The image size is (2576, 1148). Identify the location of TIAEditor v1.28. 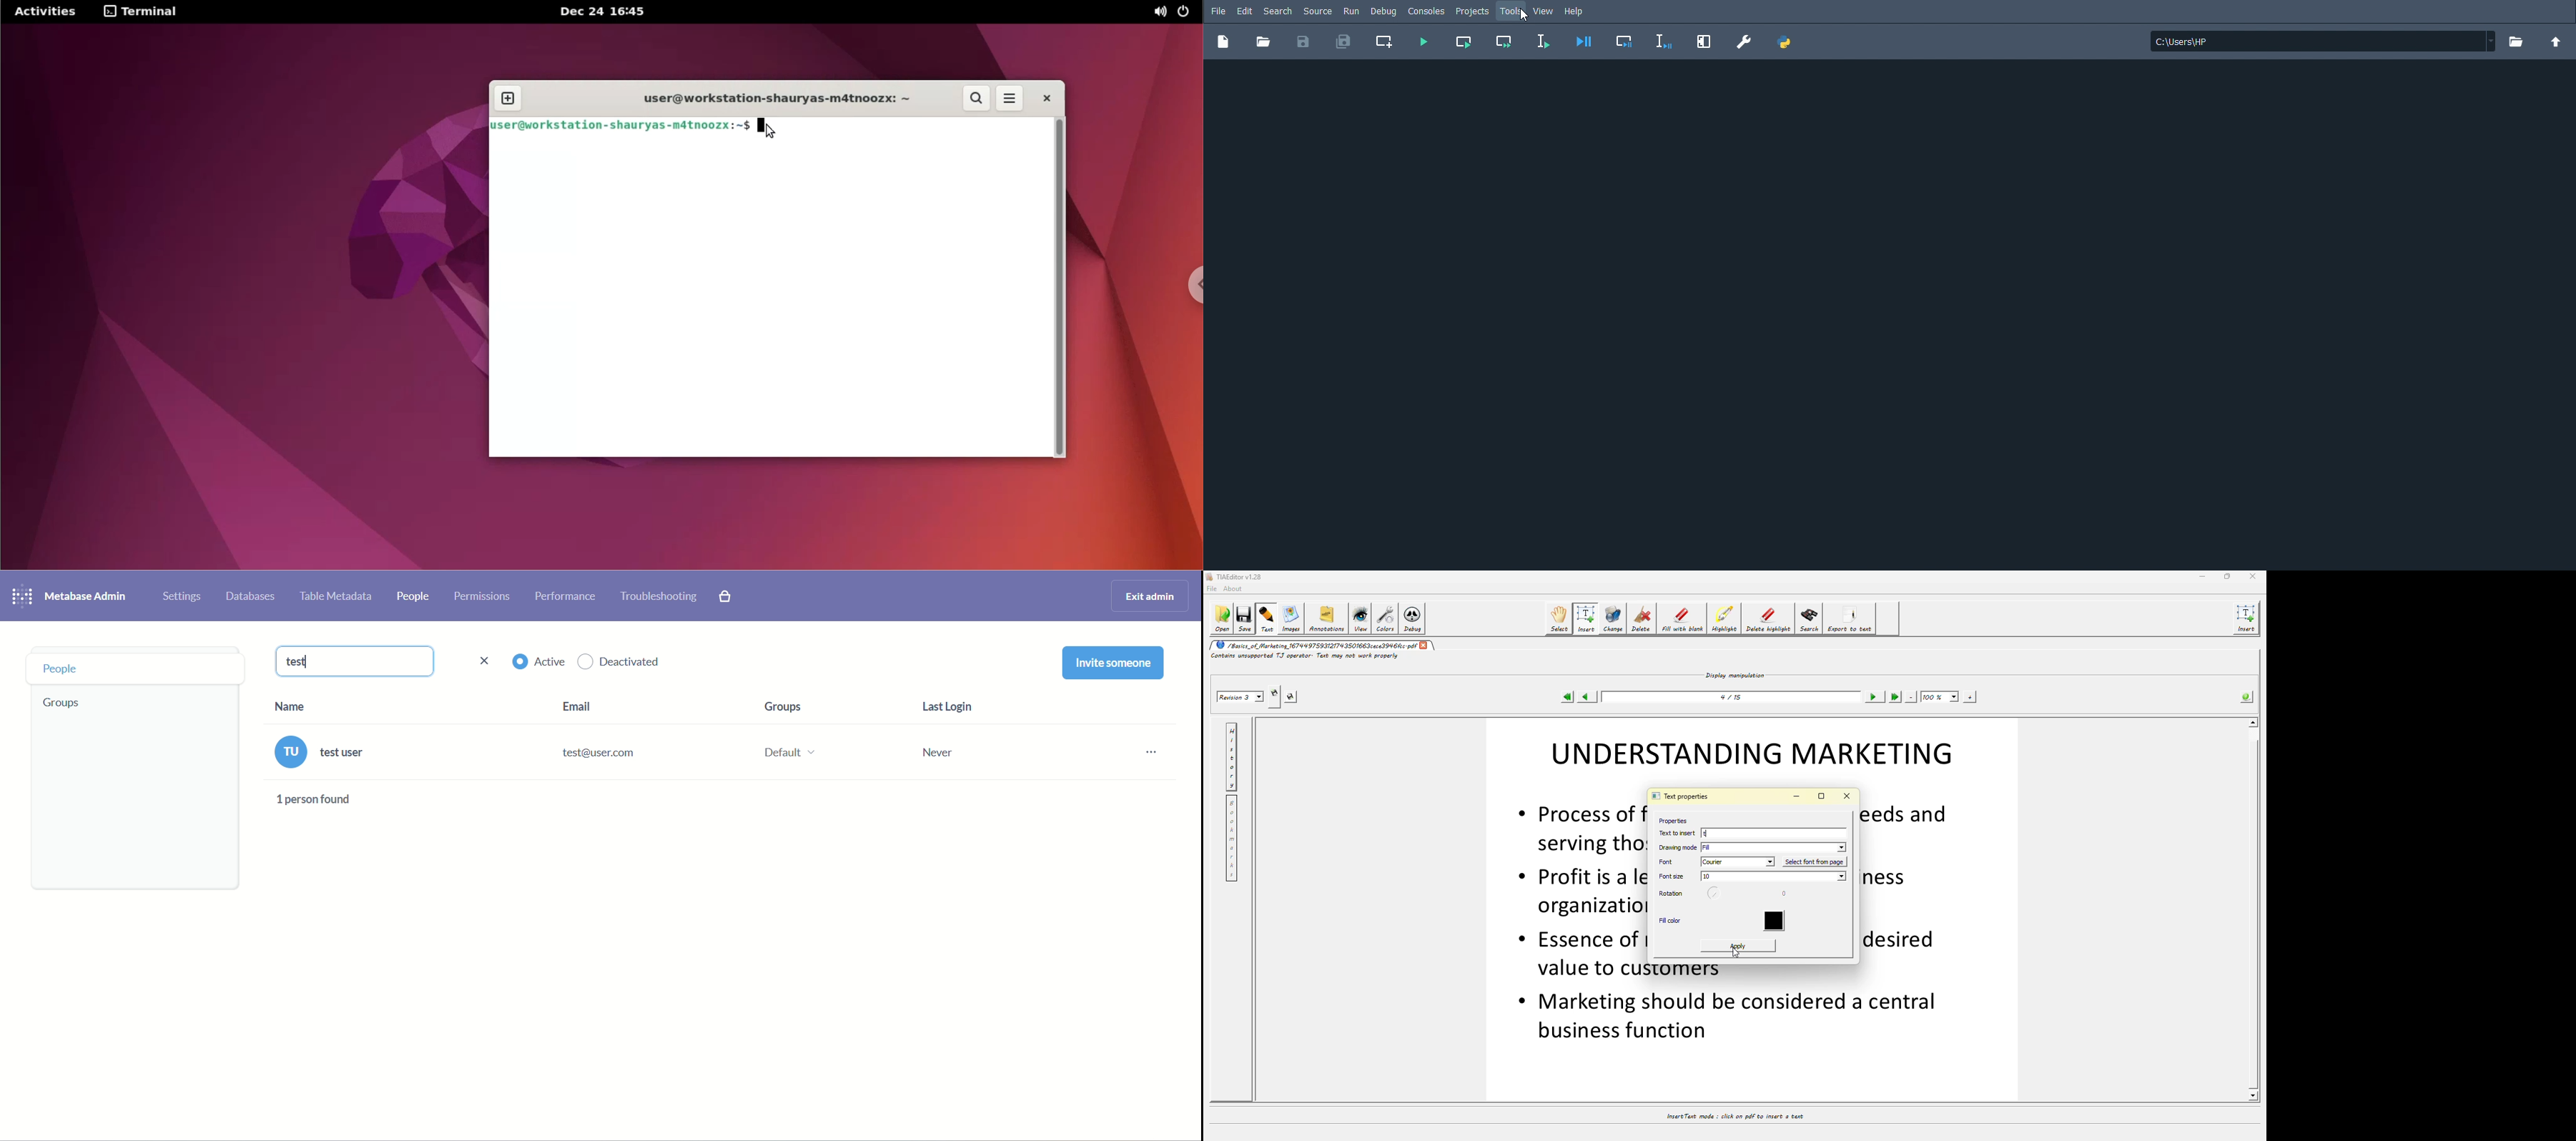
(1238, 577).